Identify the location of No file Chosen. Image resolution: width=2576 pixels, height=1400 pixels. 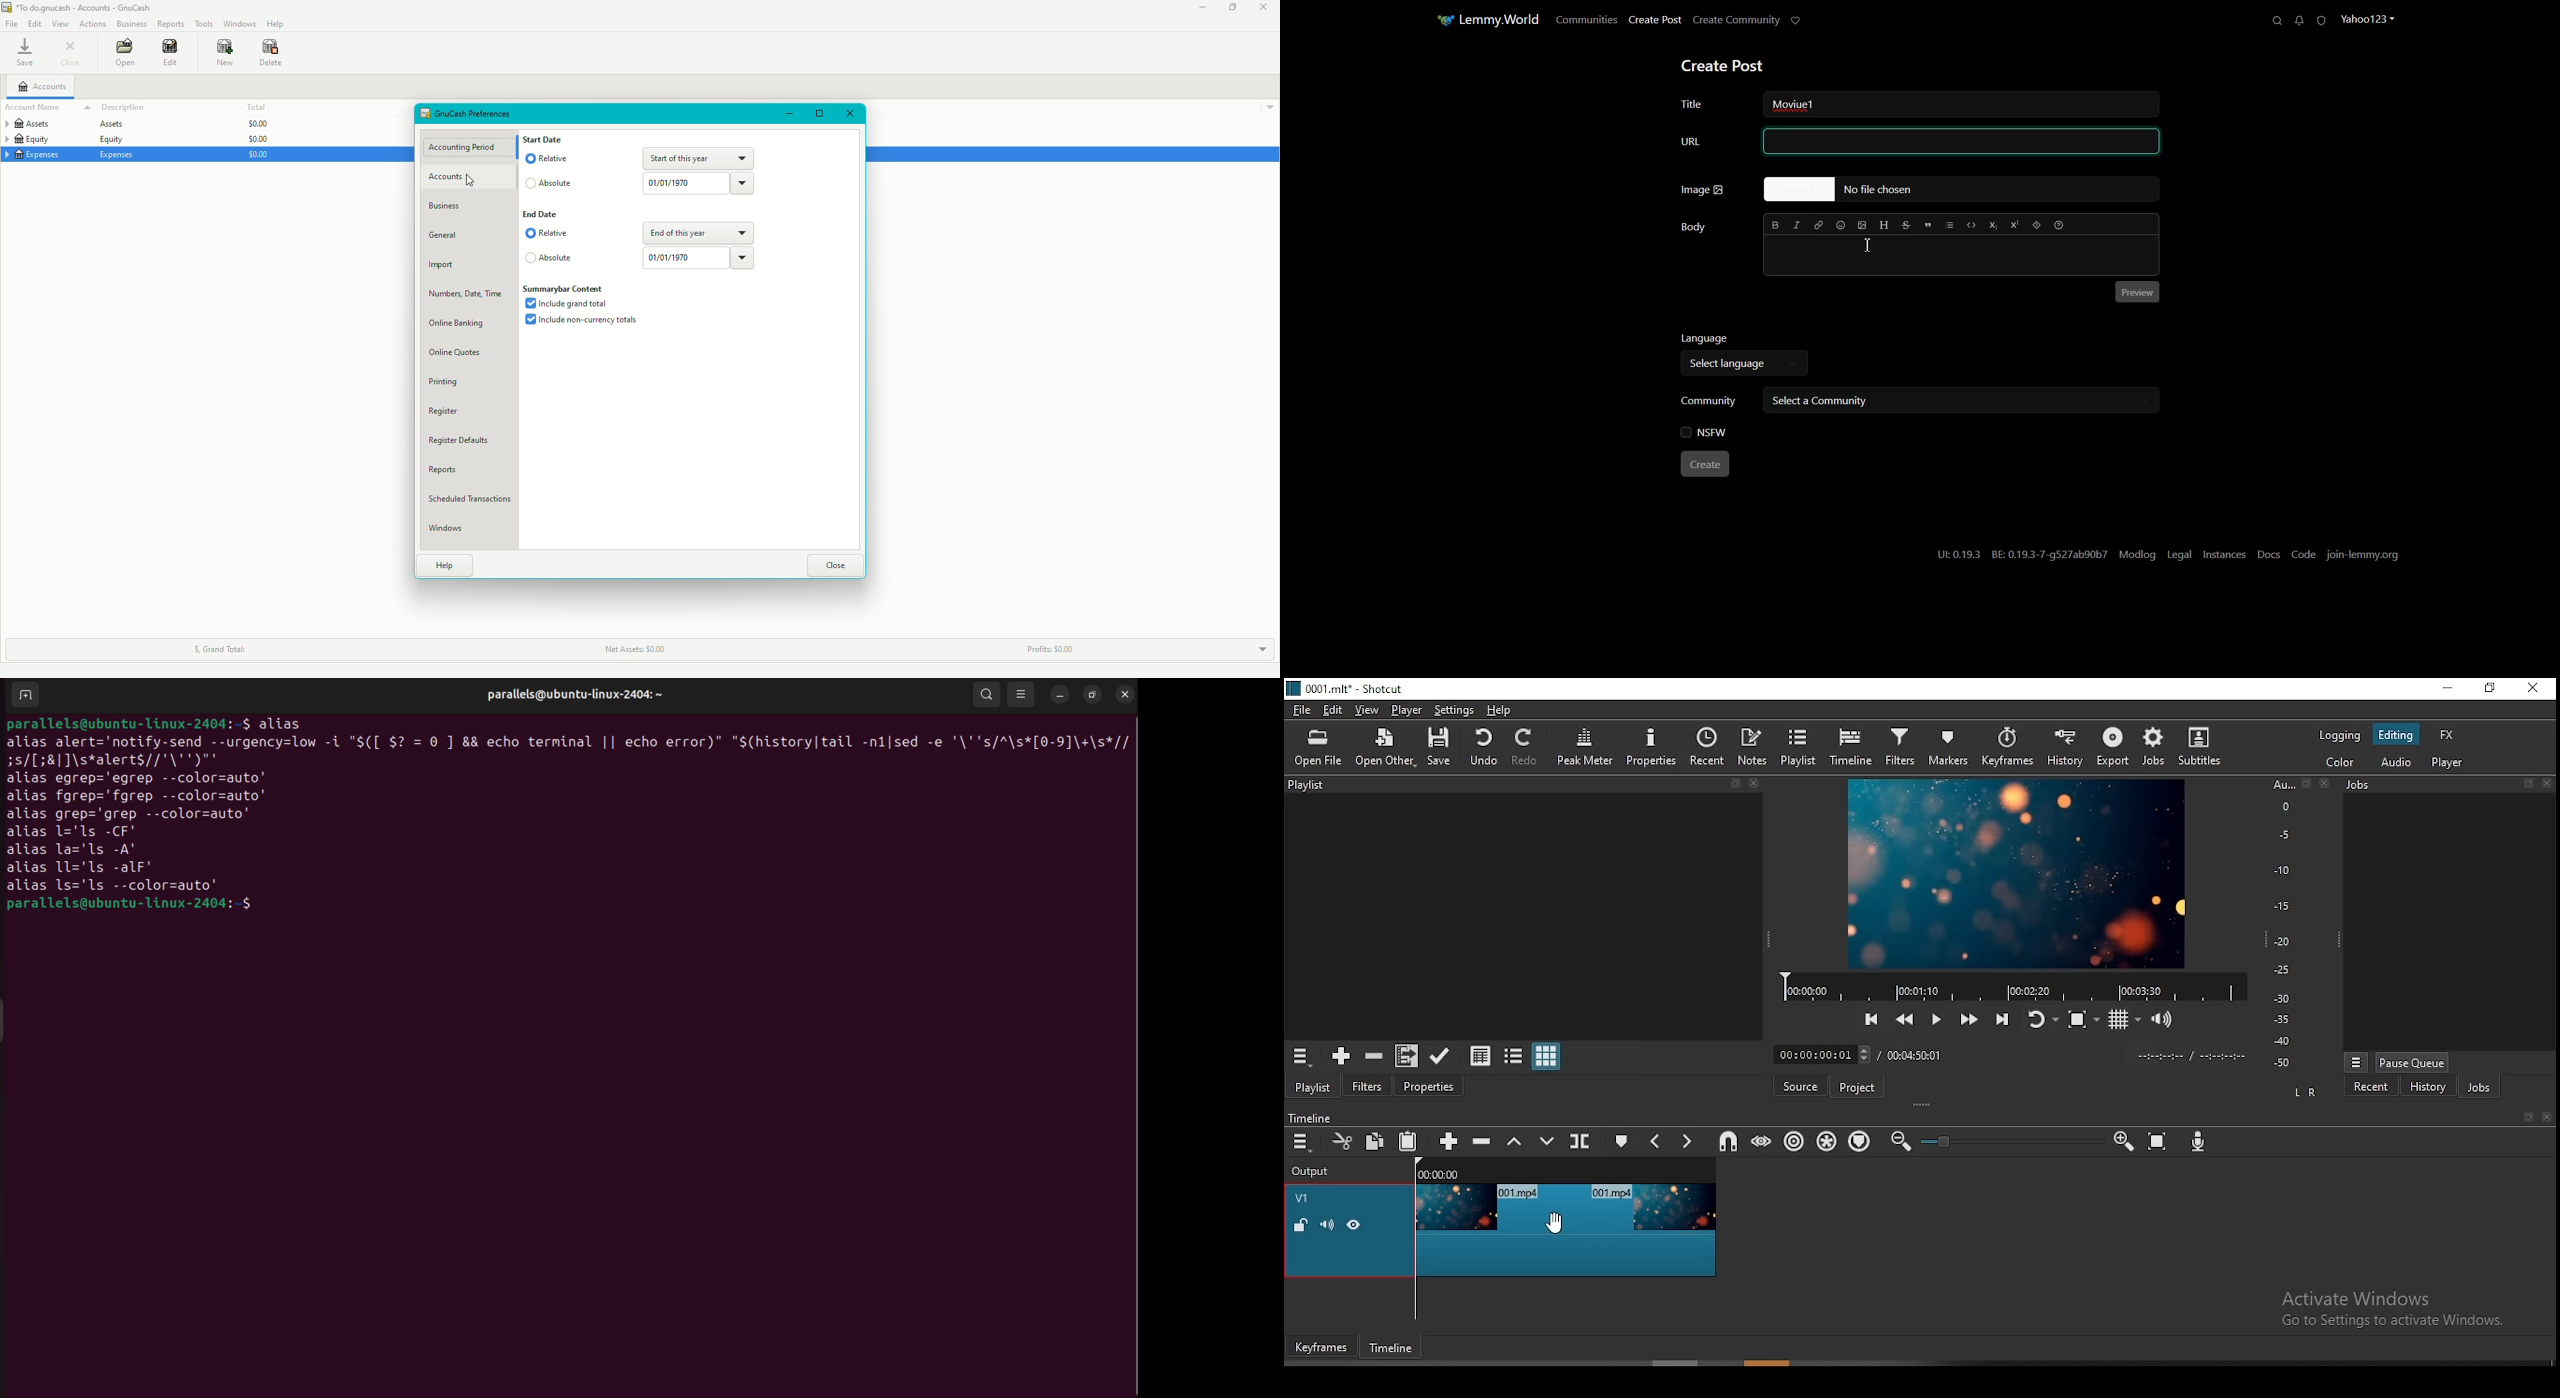
(1960, 190).